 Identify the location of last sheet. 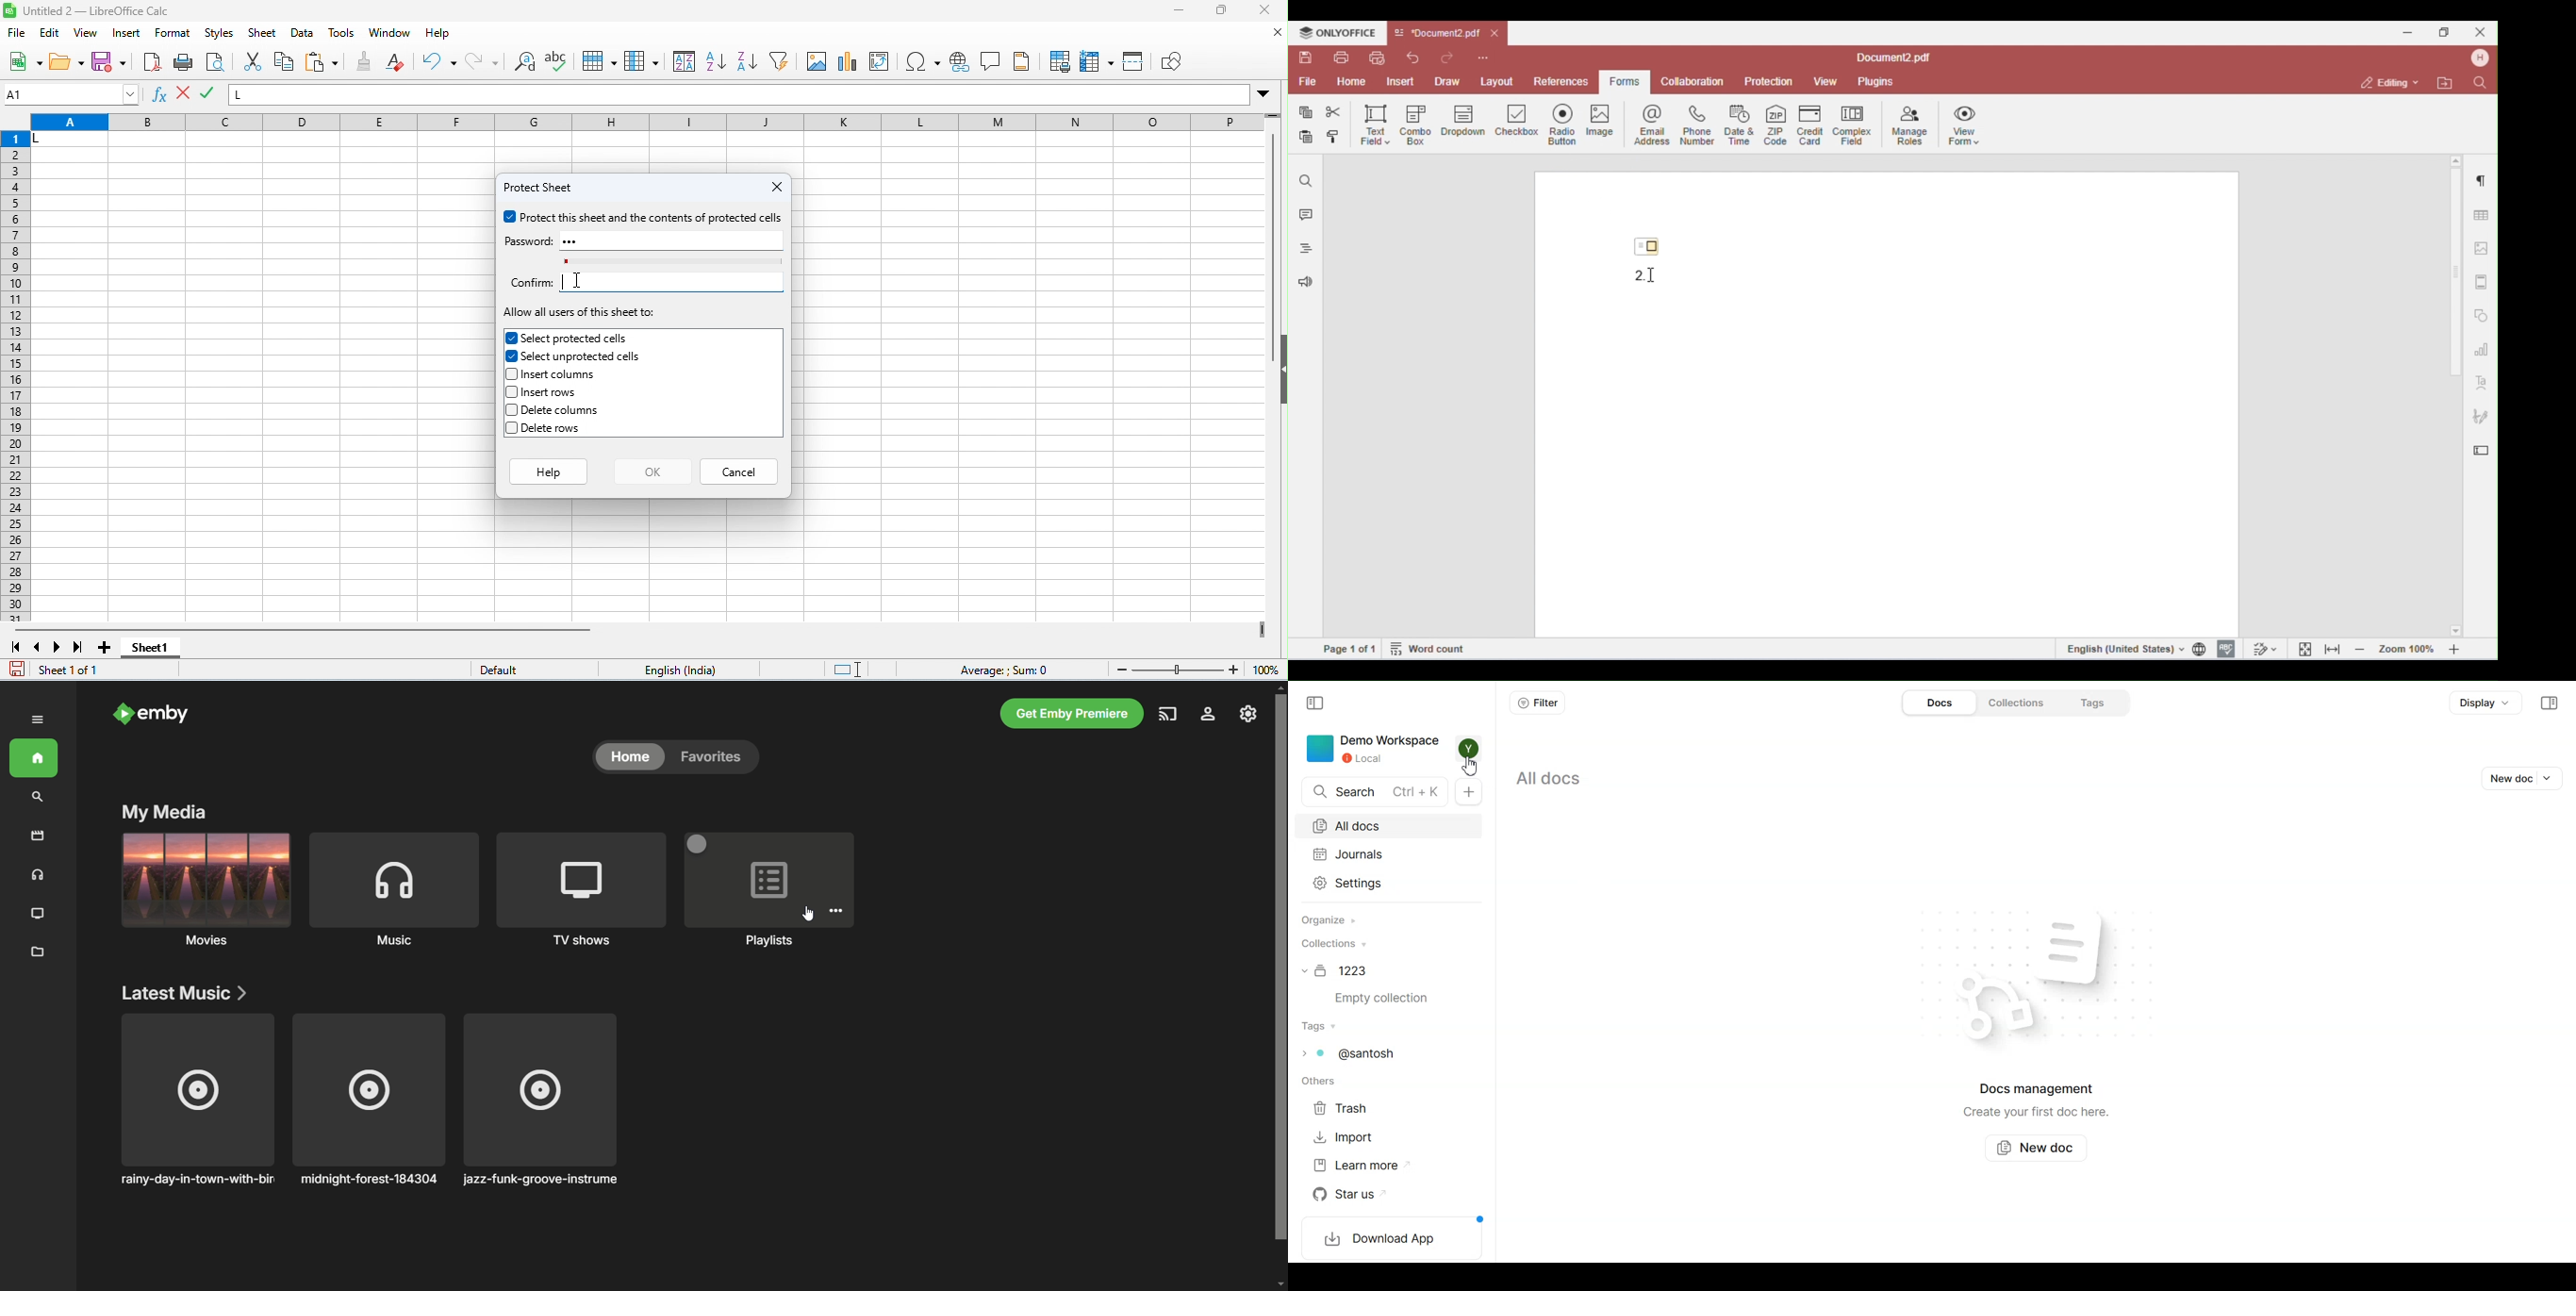
(78, 647).